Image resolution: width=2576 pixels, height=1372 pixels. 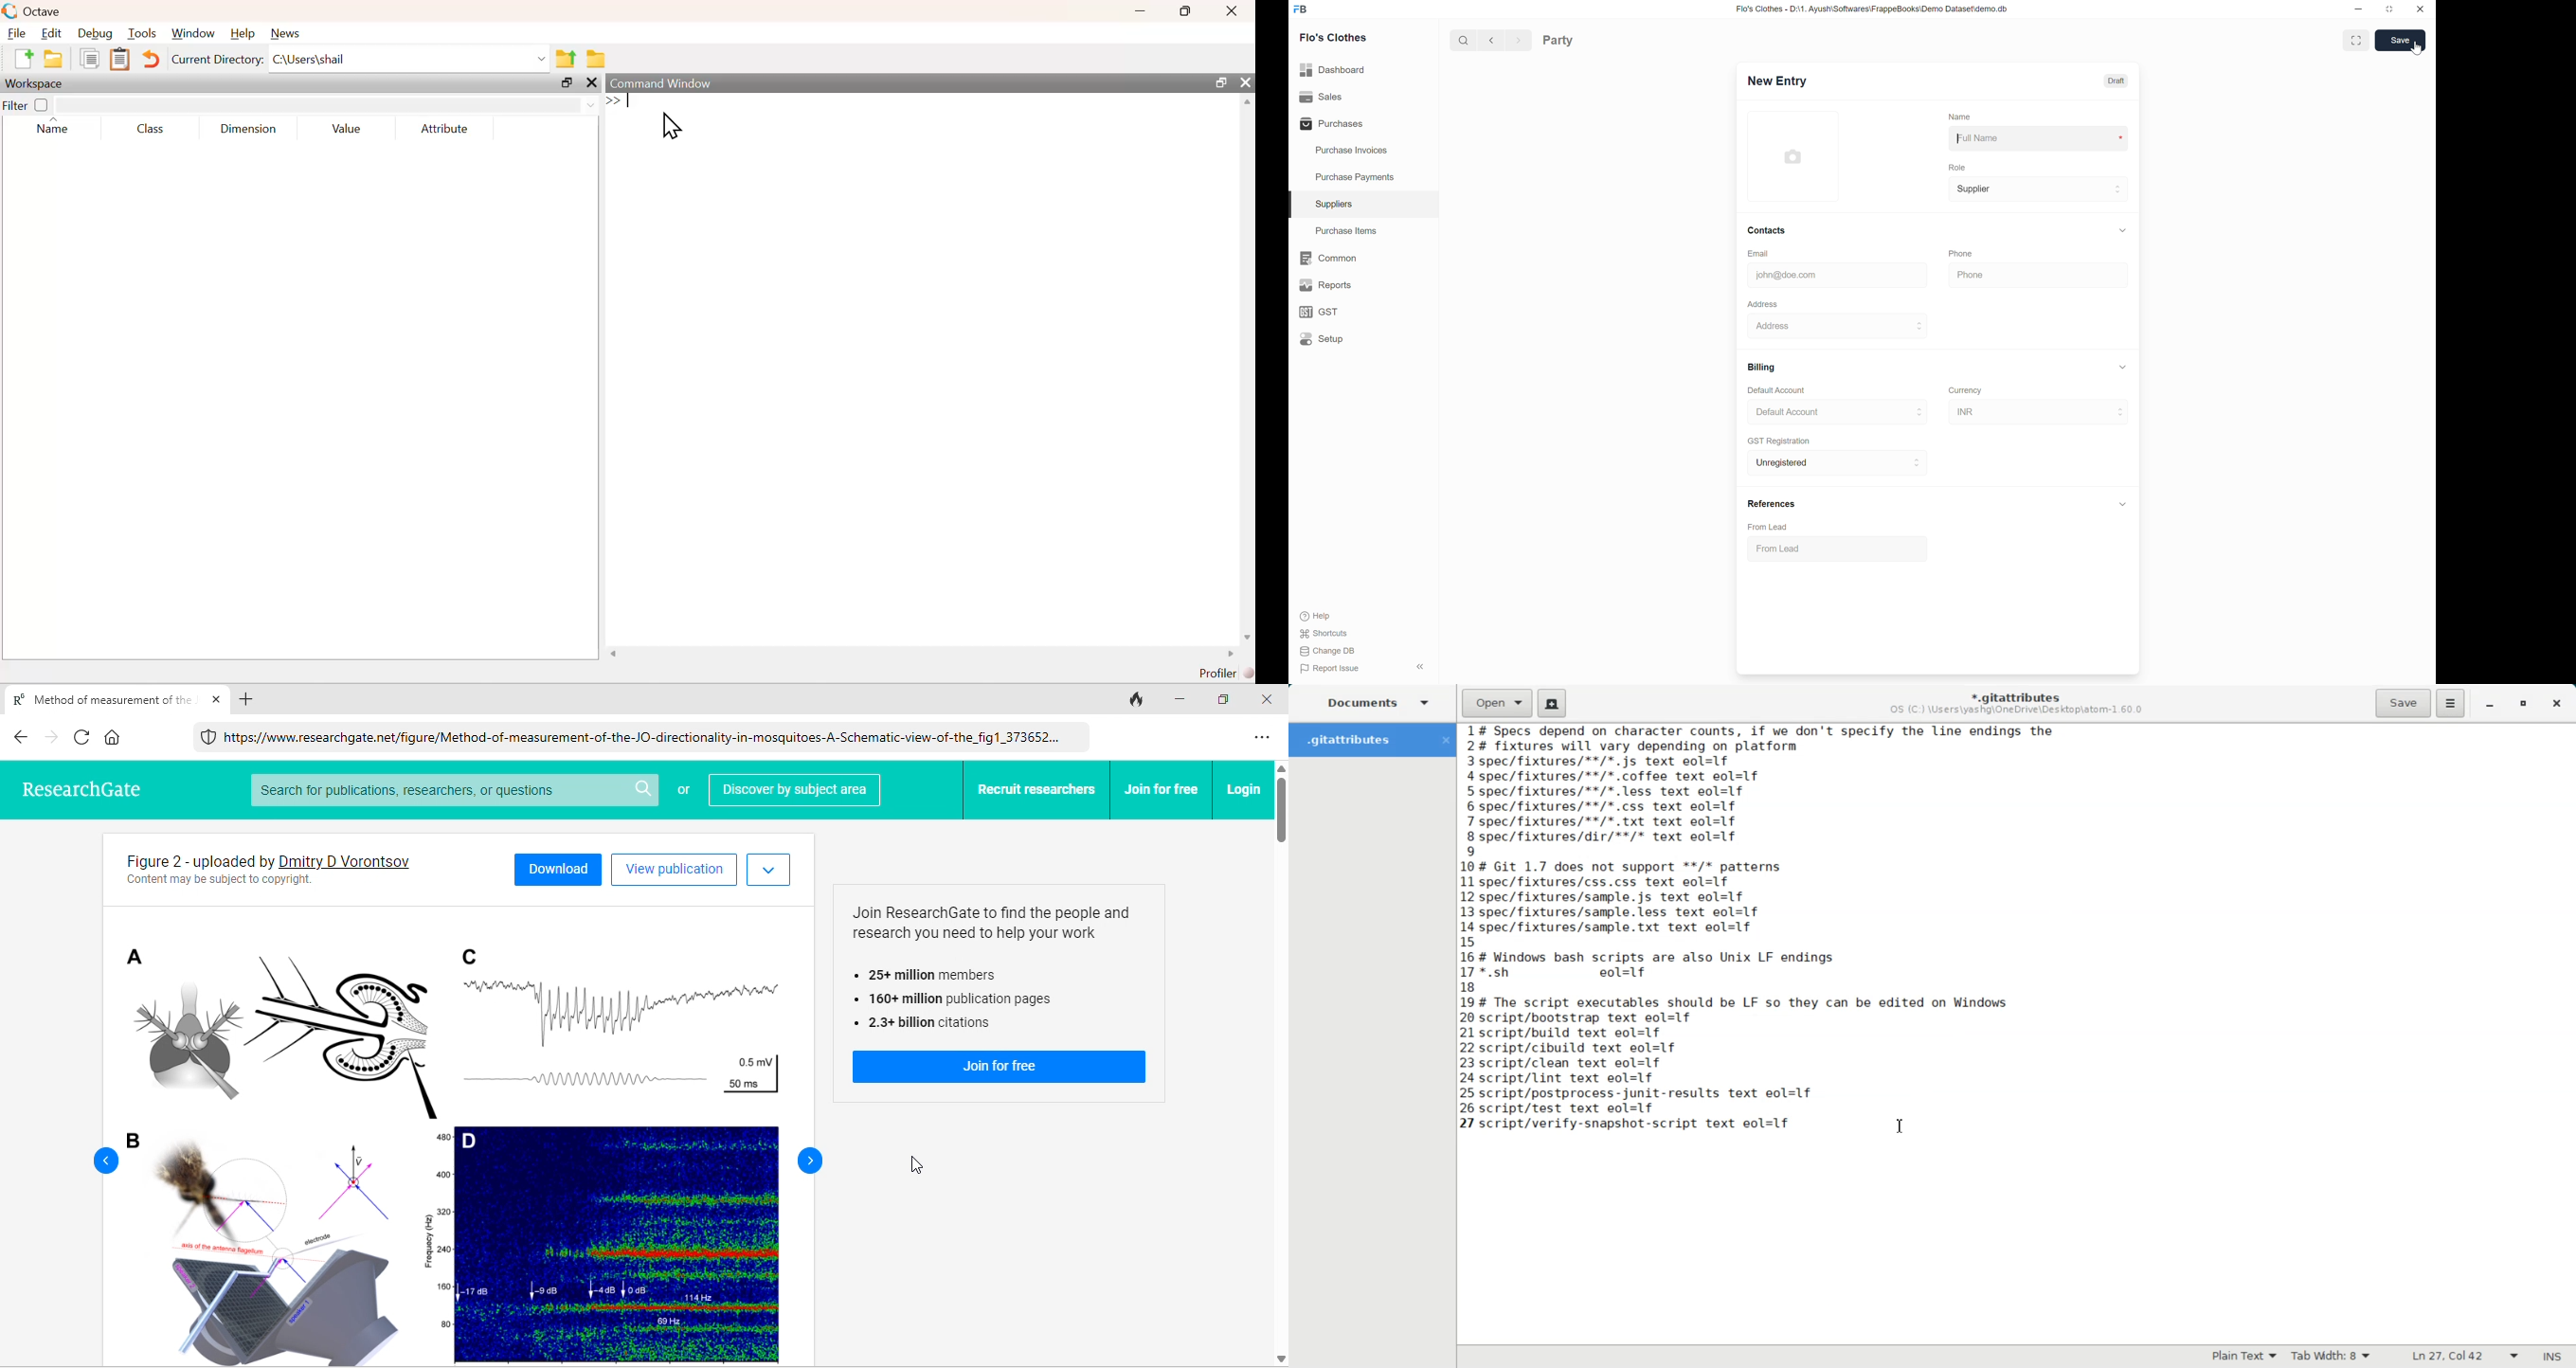 I want to click on Frappe Books logo, so click(x=1300, y=9).